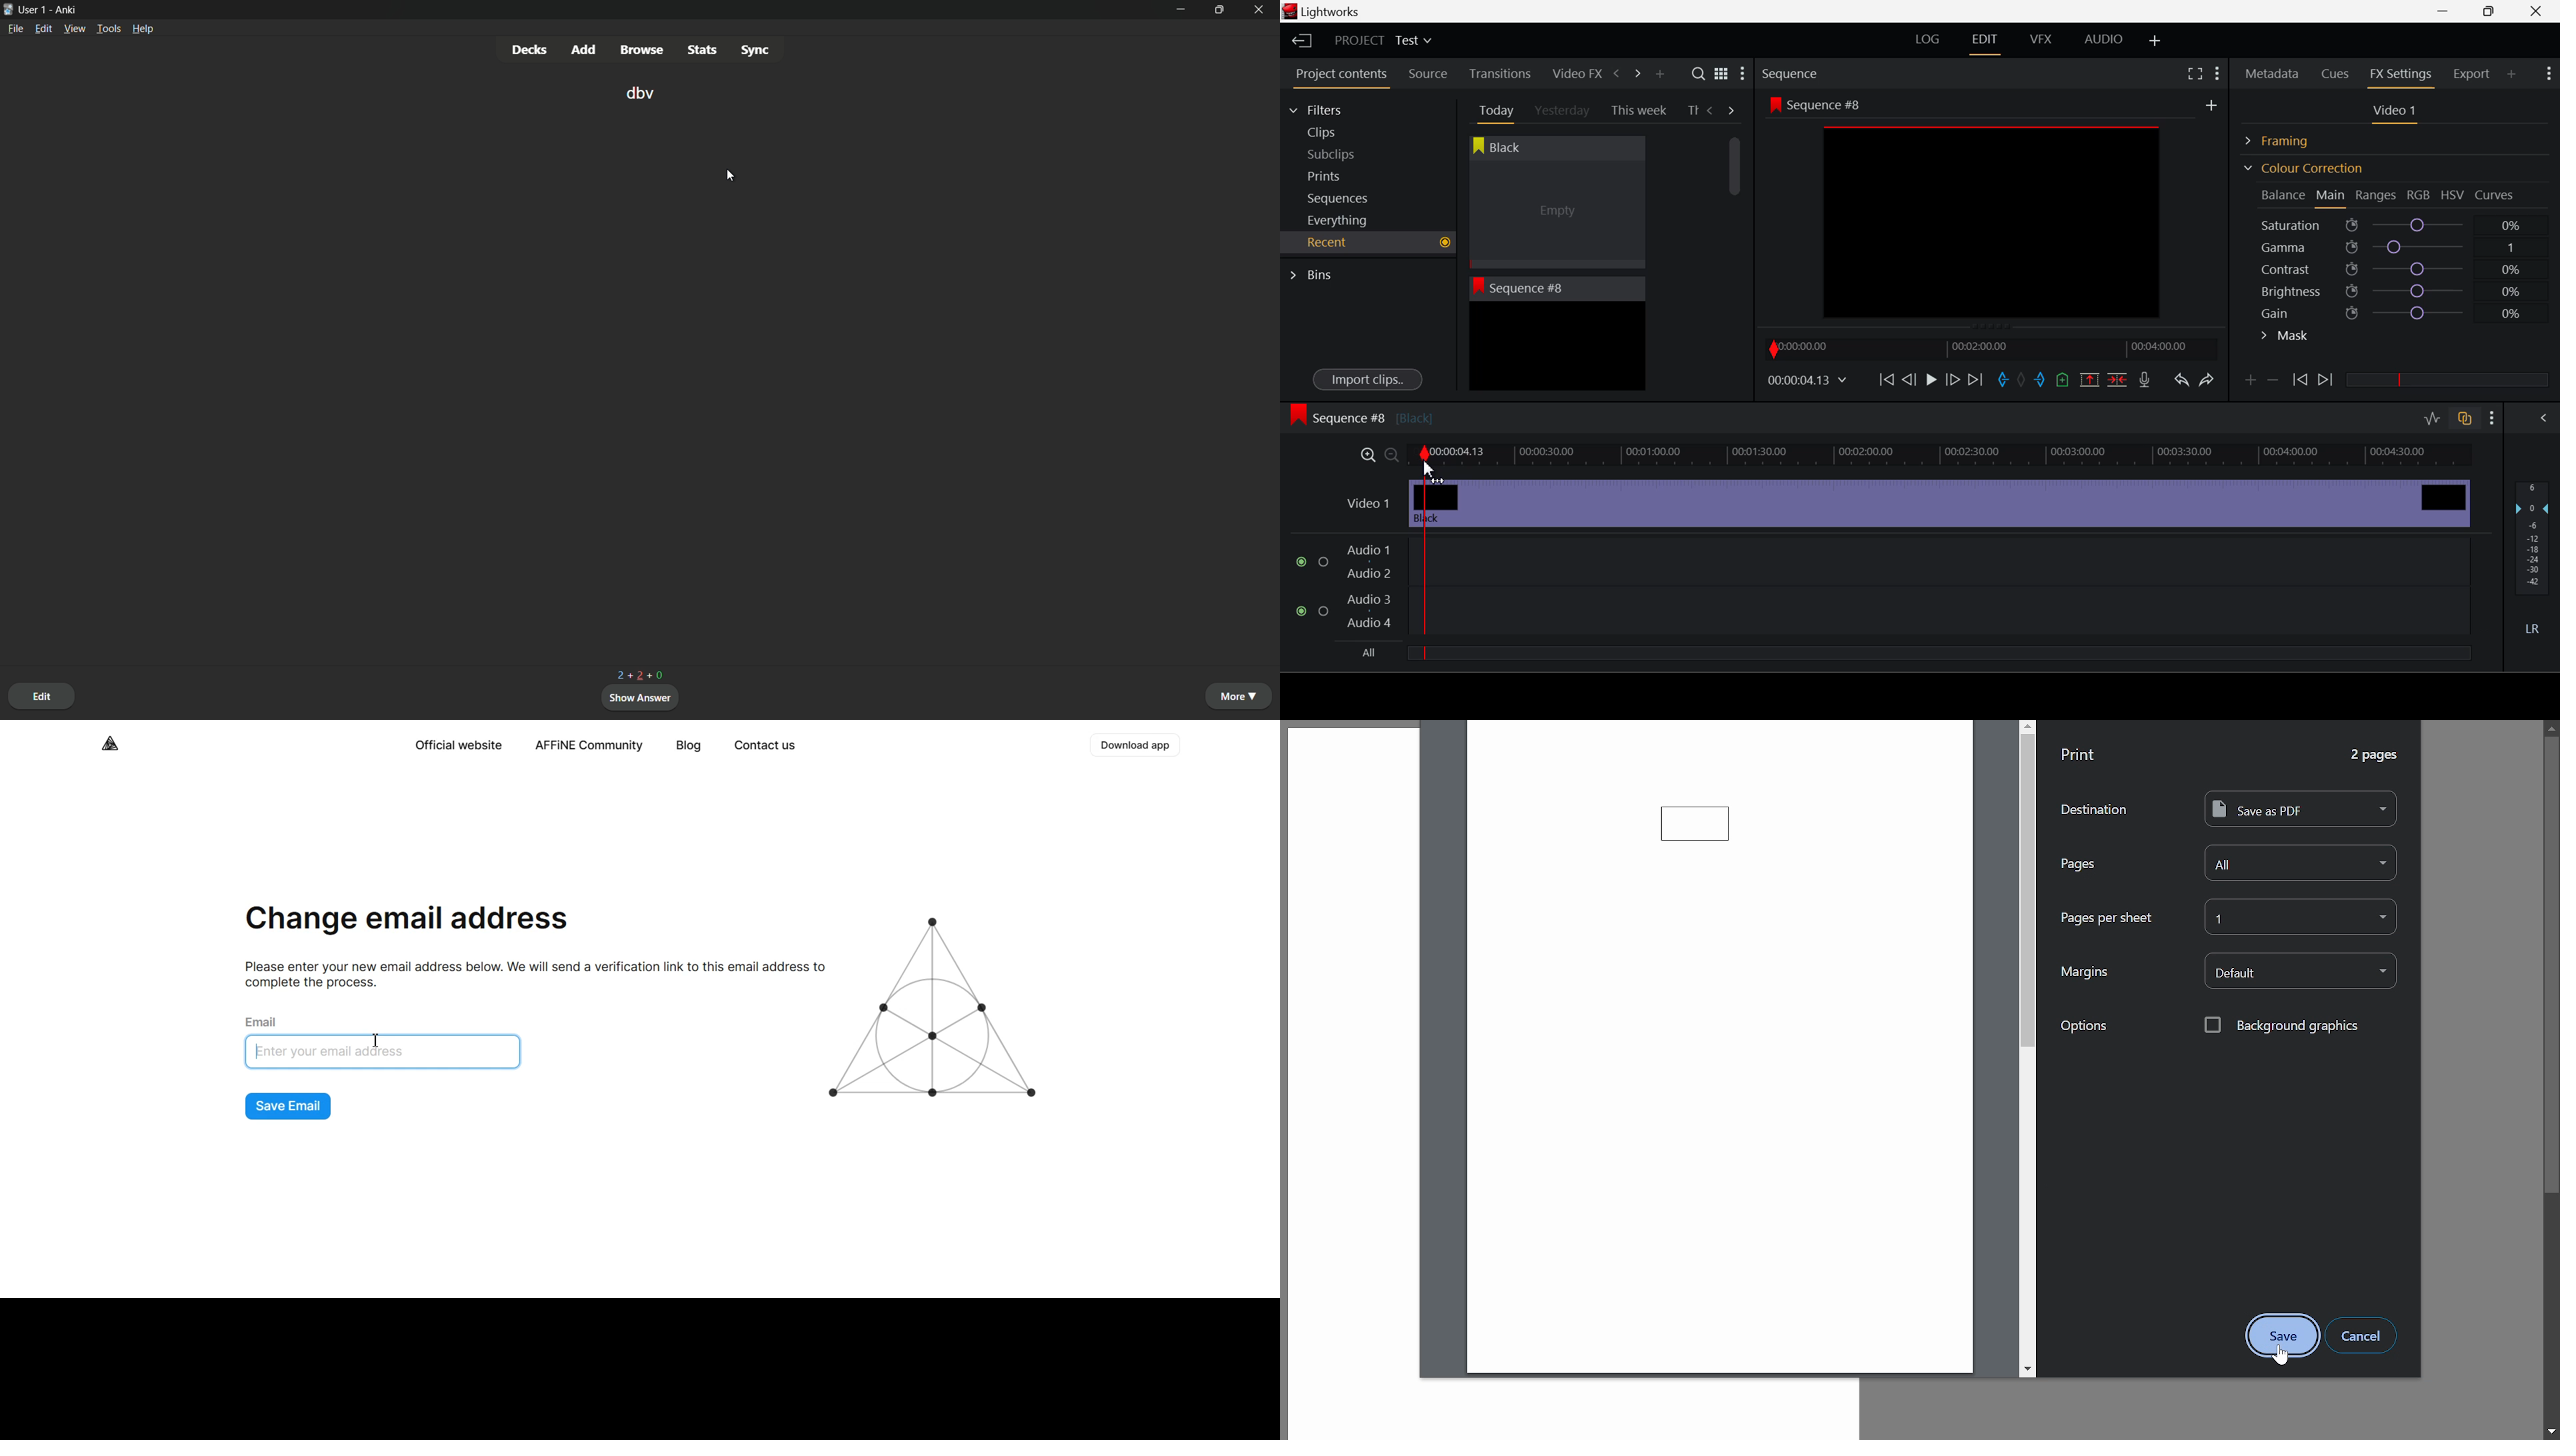 This screenshot has height=1456, width=2576. Describe the element at coordinates (2304, 972) in the screenshot. I see `default` at that location.